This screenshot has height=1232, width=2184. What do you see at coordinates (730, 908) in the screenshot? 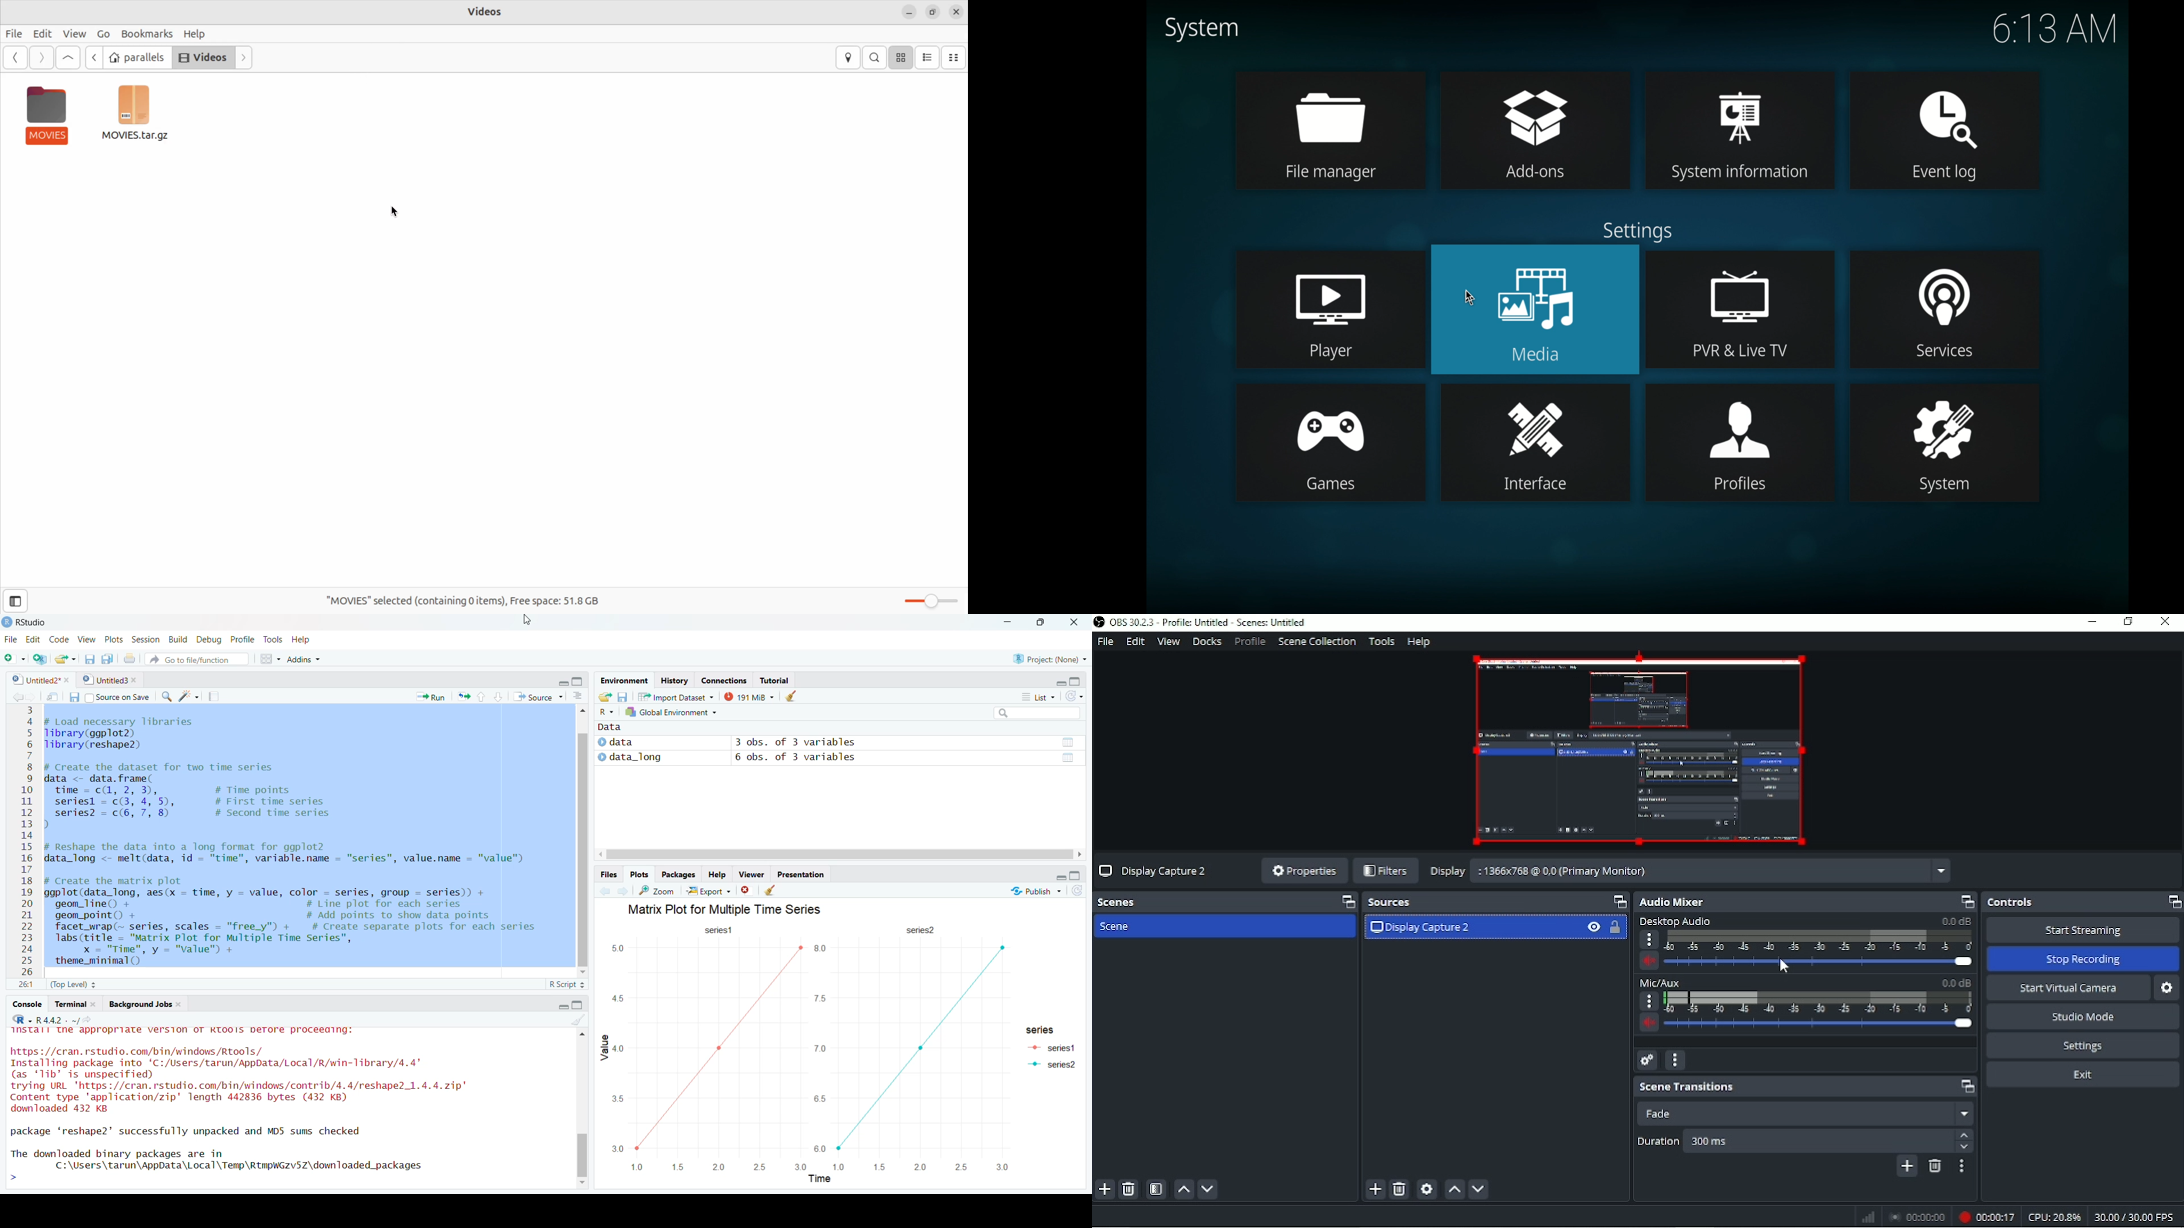
I see `Matrix Plot for Multiple Time Series` at bounding box center [730, 908].